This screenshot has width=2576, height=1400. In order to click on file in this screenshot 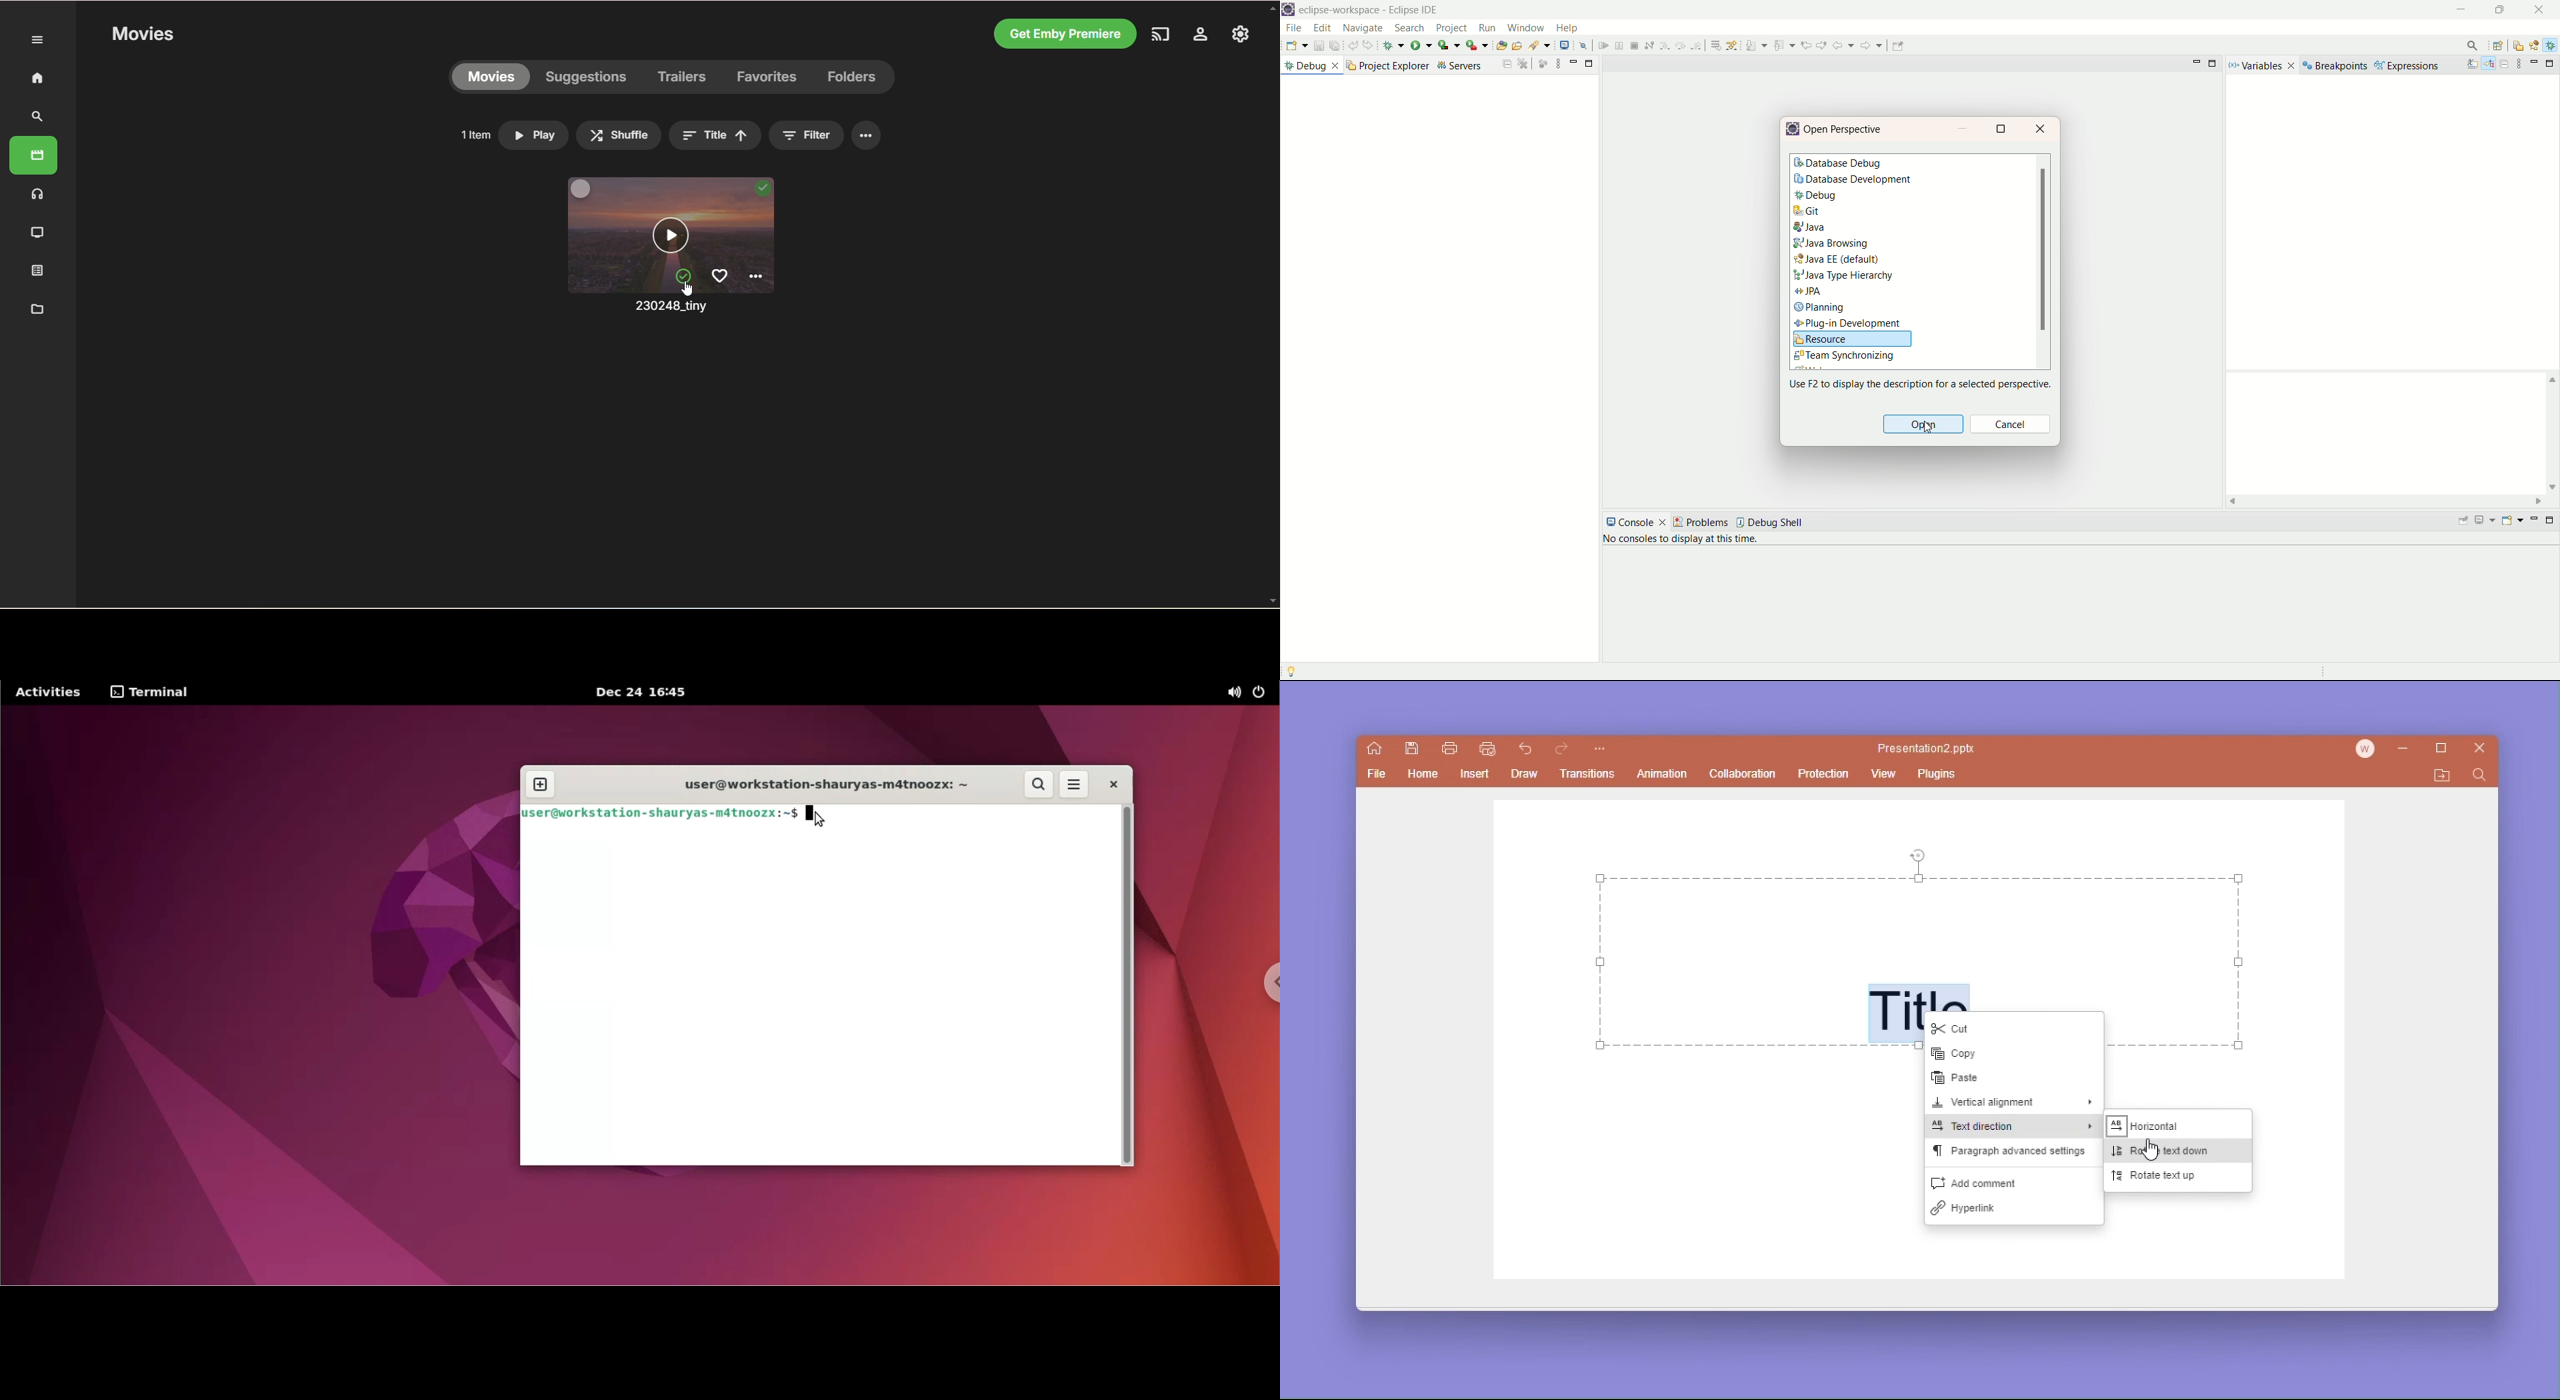, I will do `click(1294, 28)`.